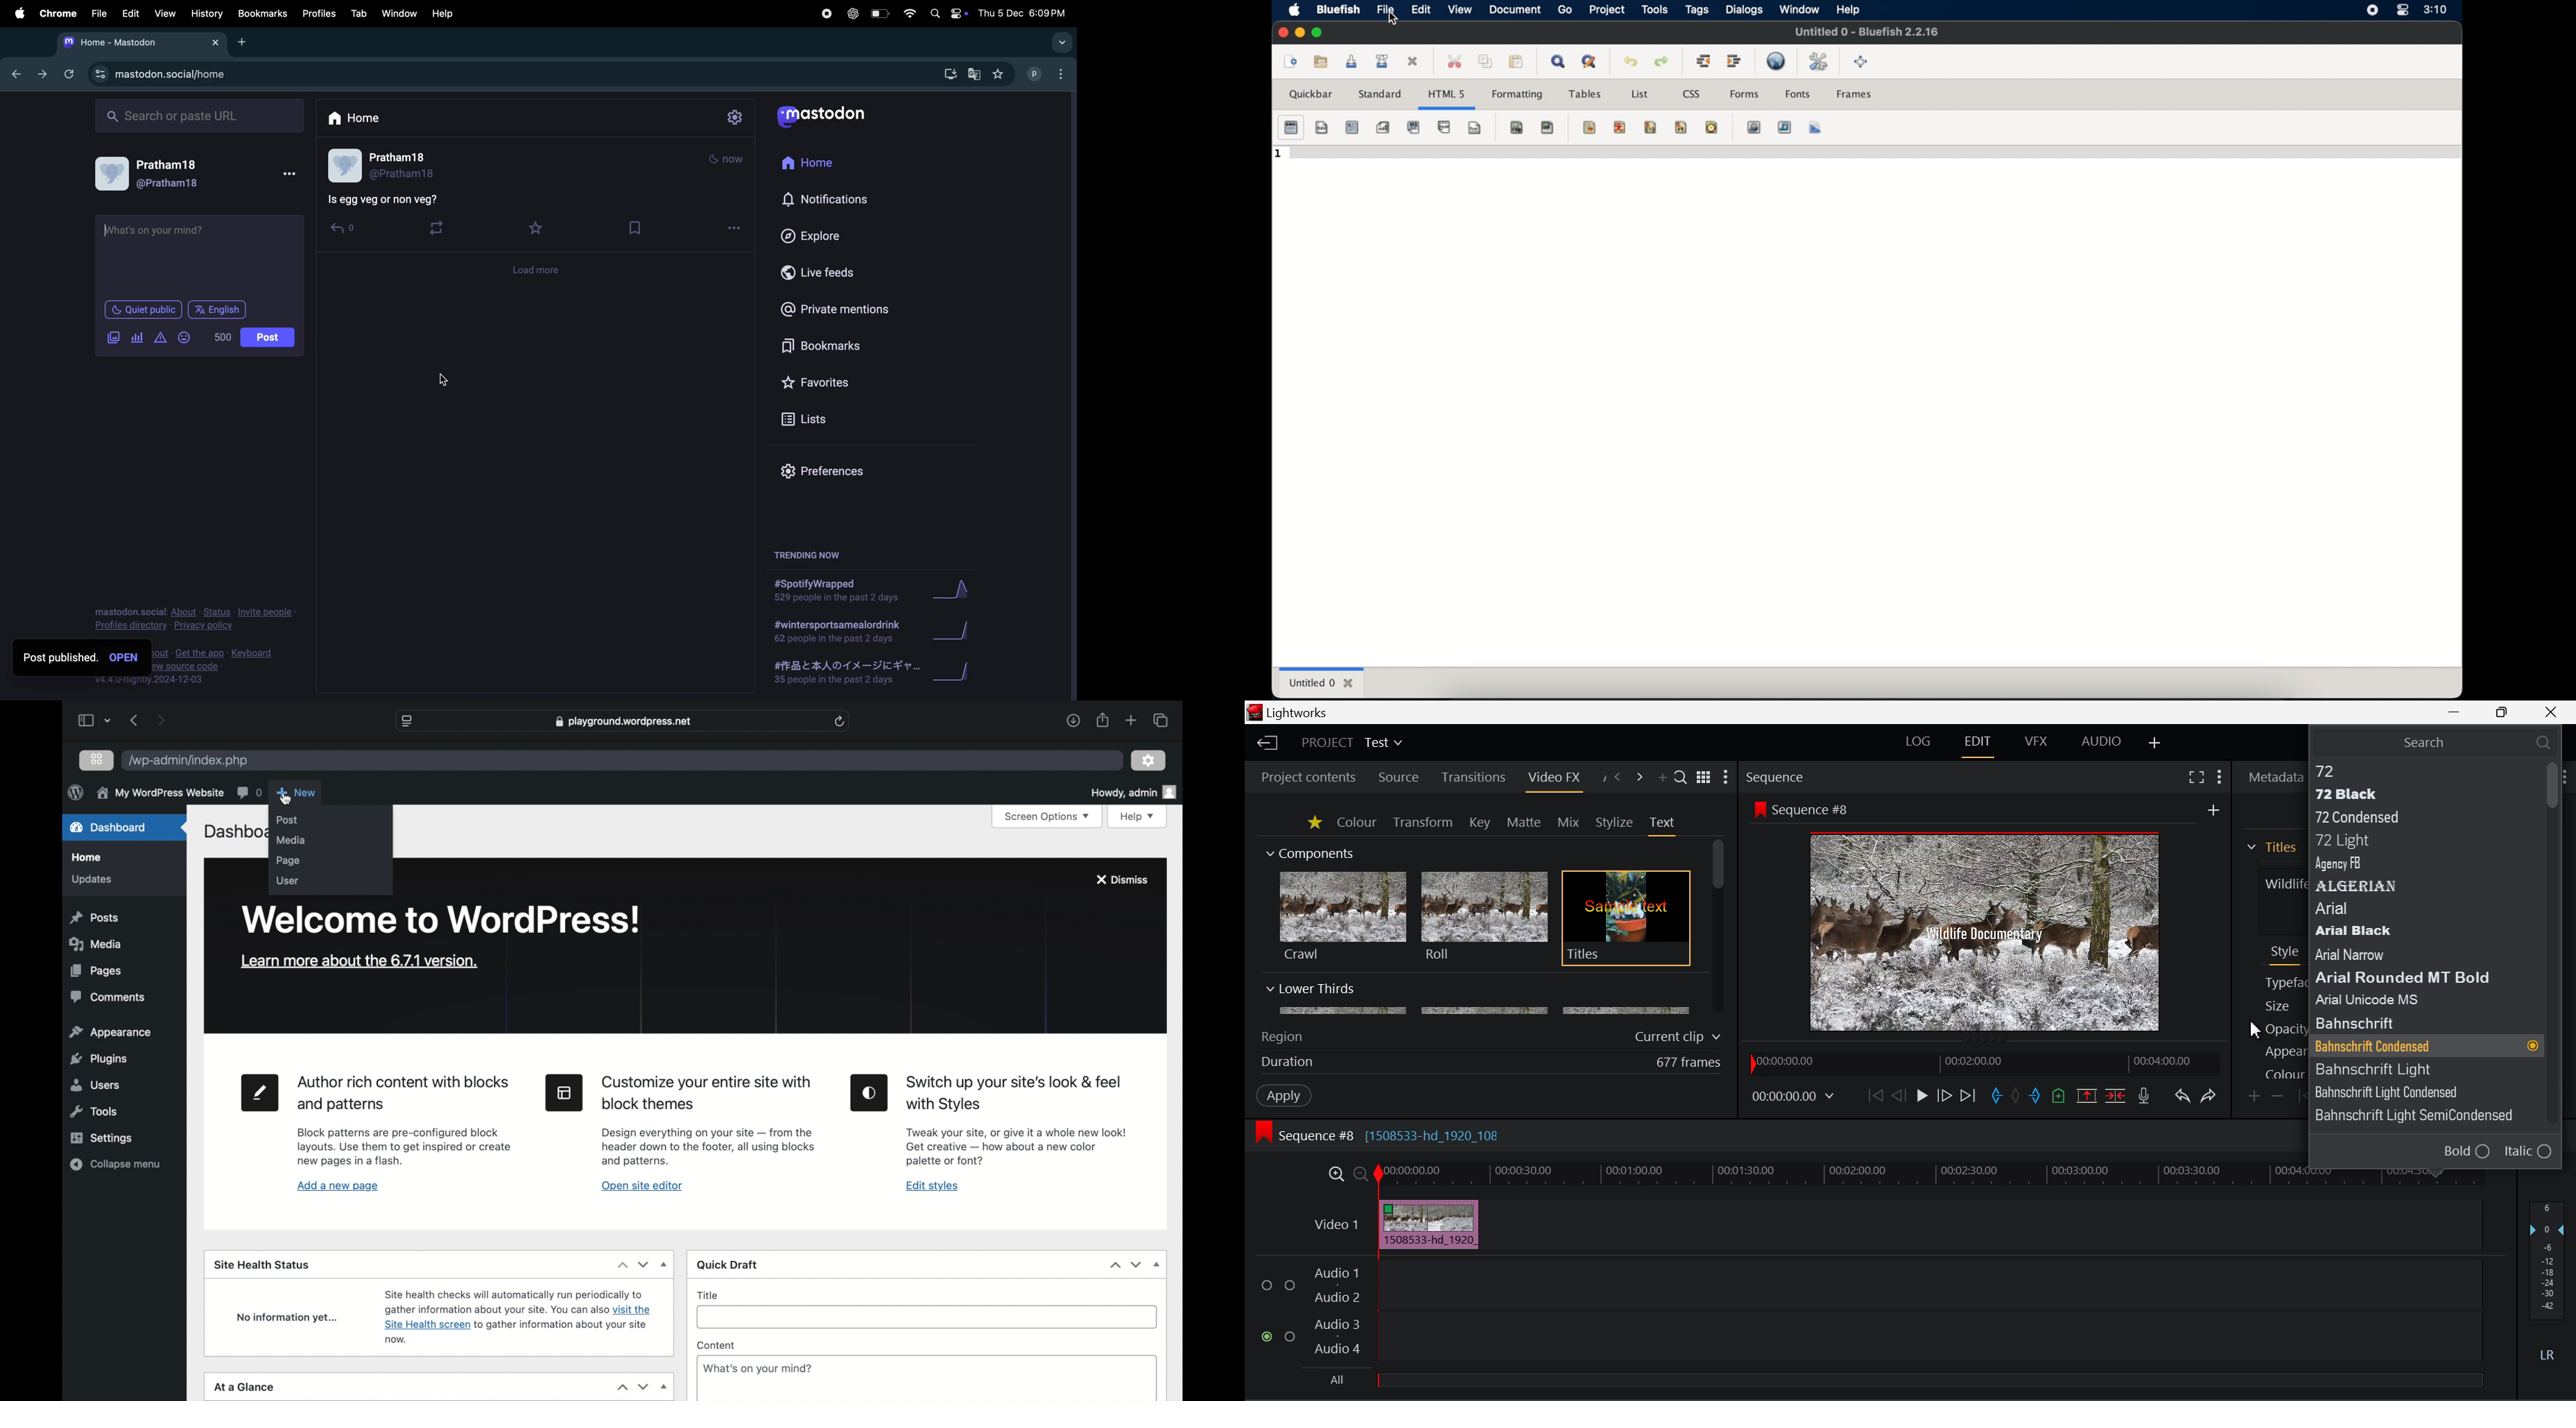  I want to click on Roll, so click(1483, 917).